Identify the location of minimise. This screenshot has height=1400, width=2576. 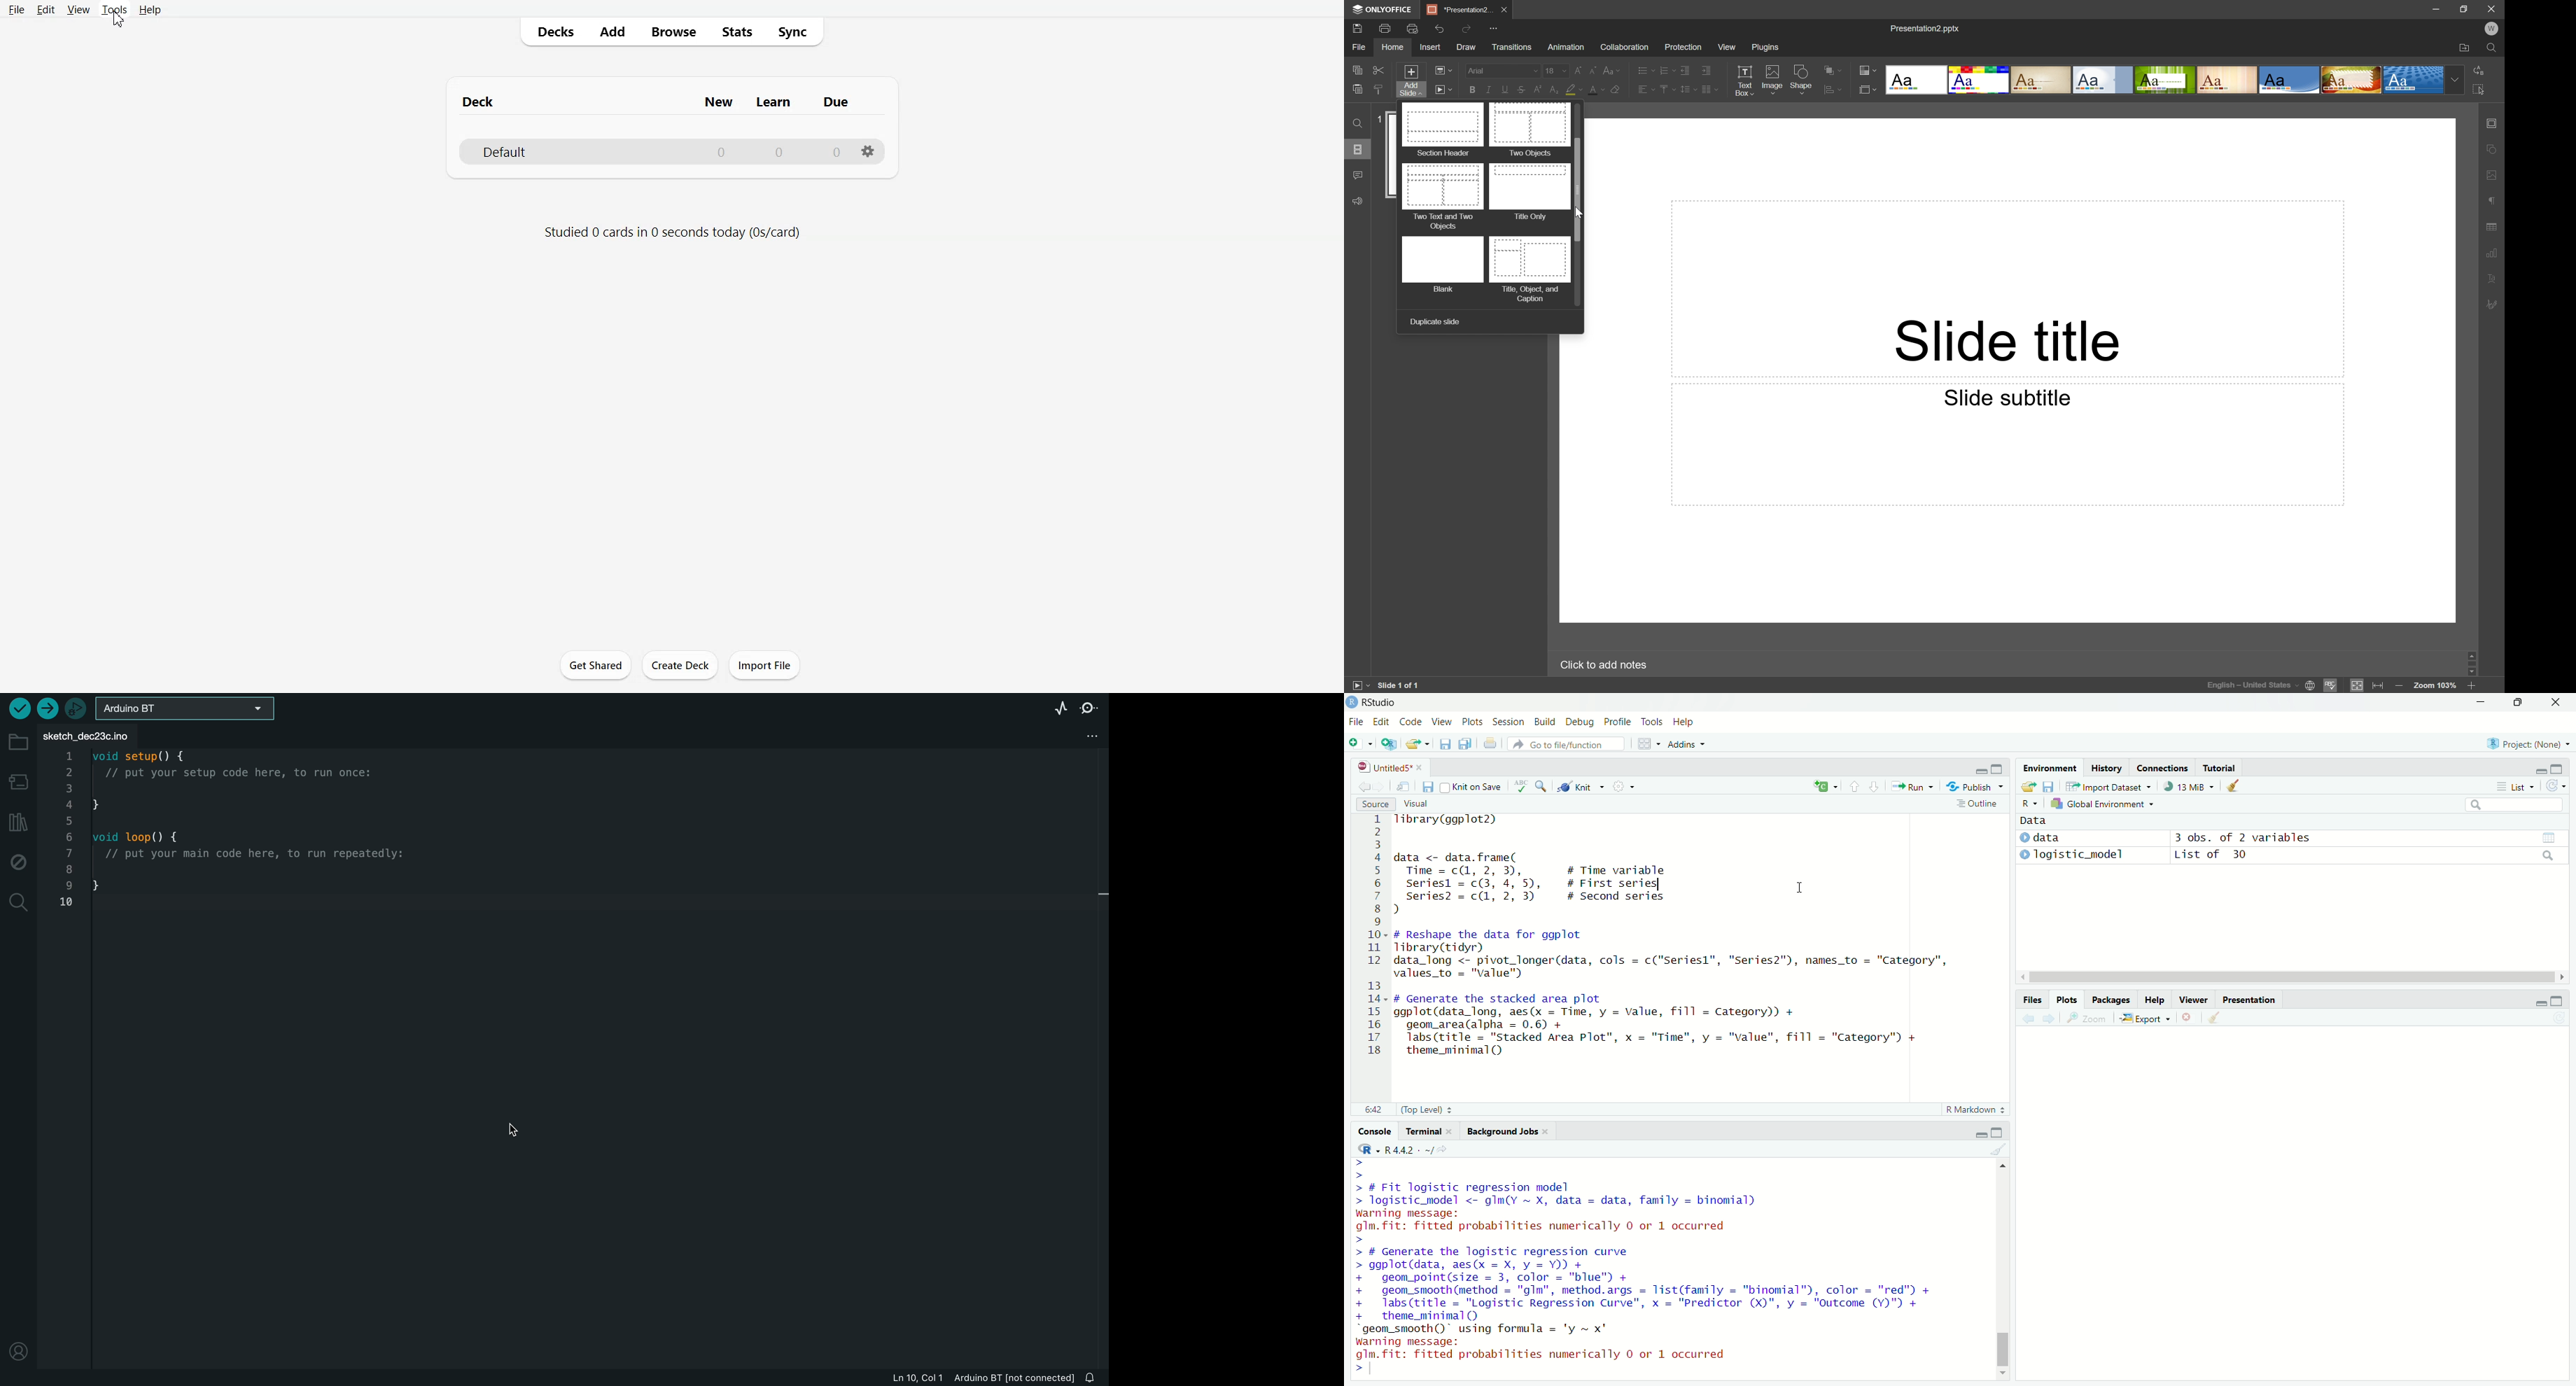
(2478, 702).